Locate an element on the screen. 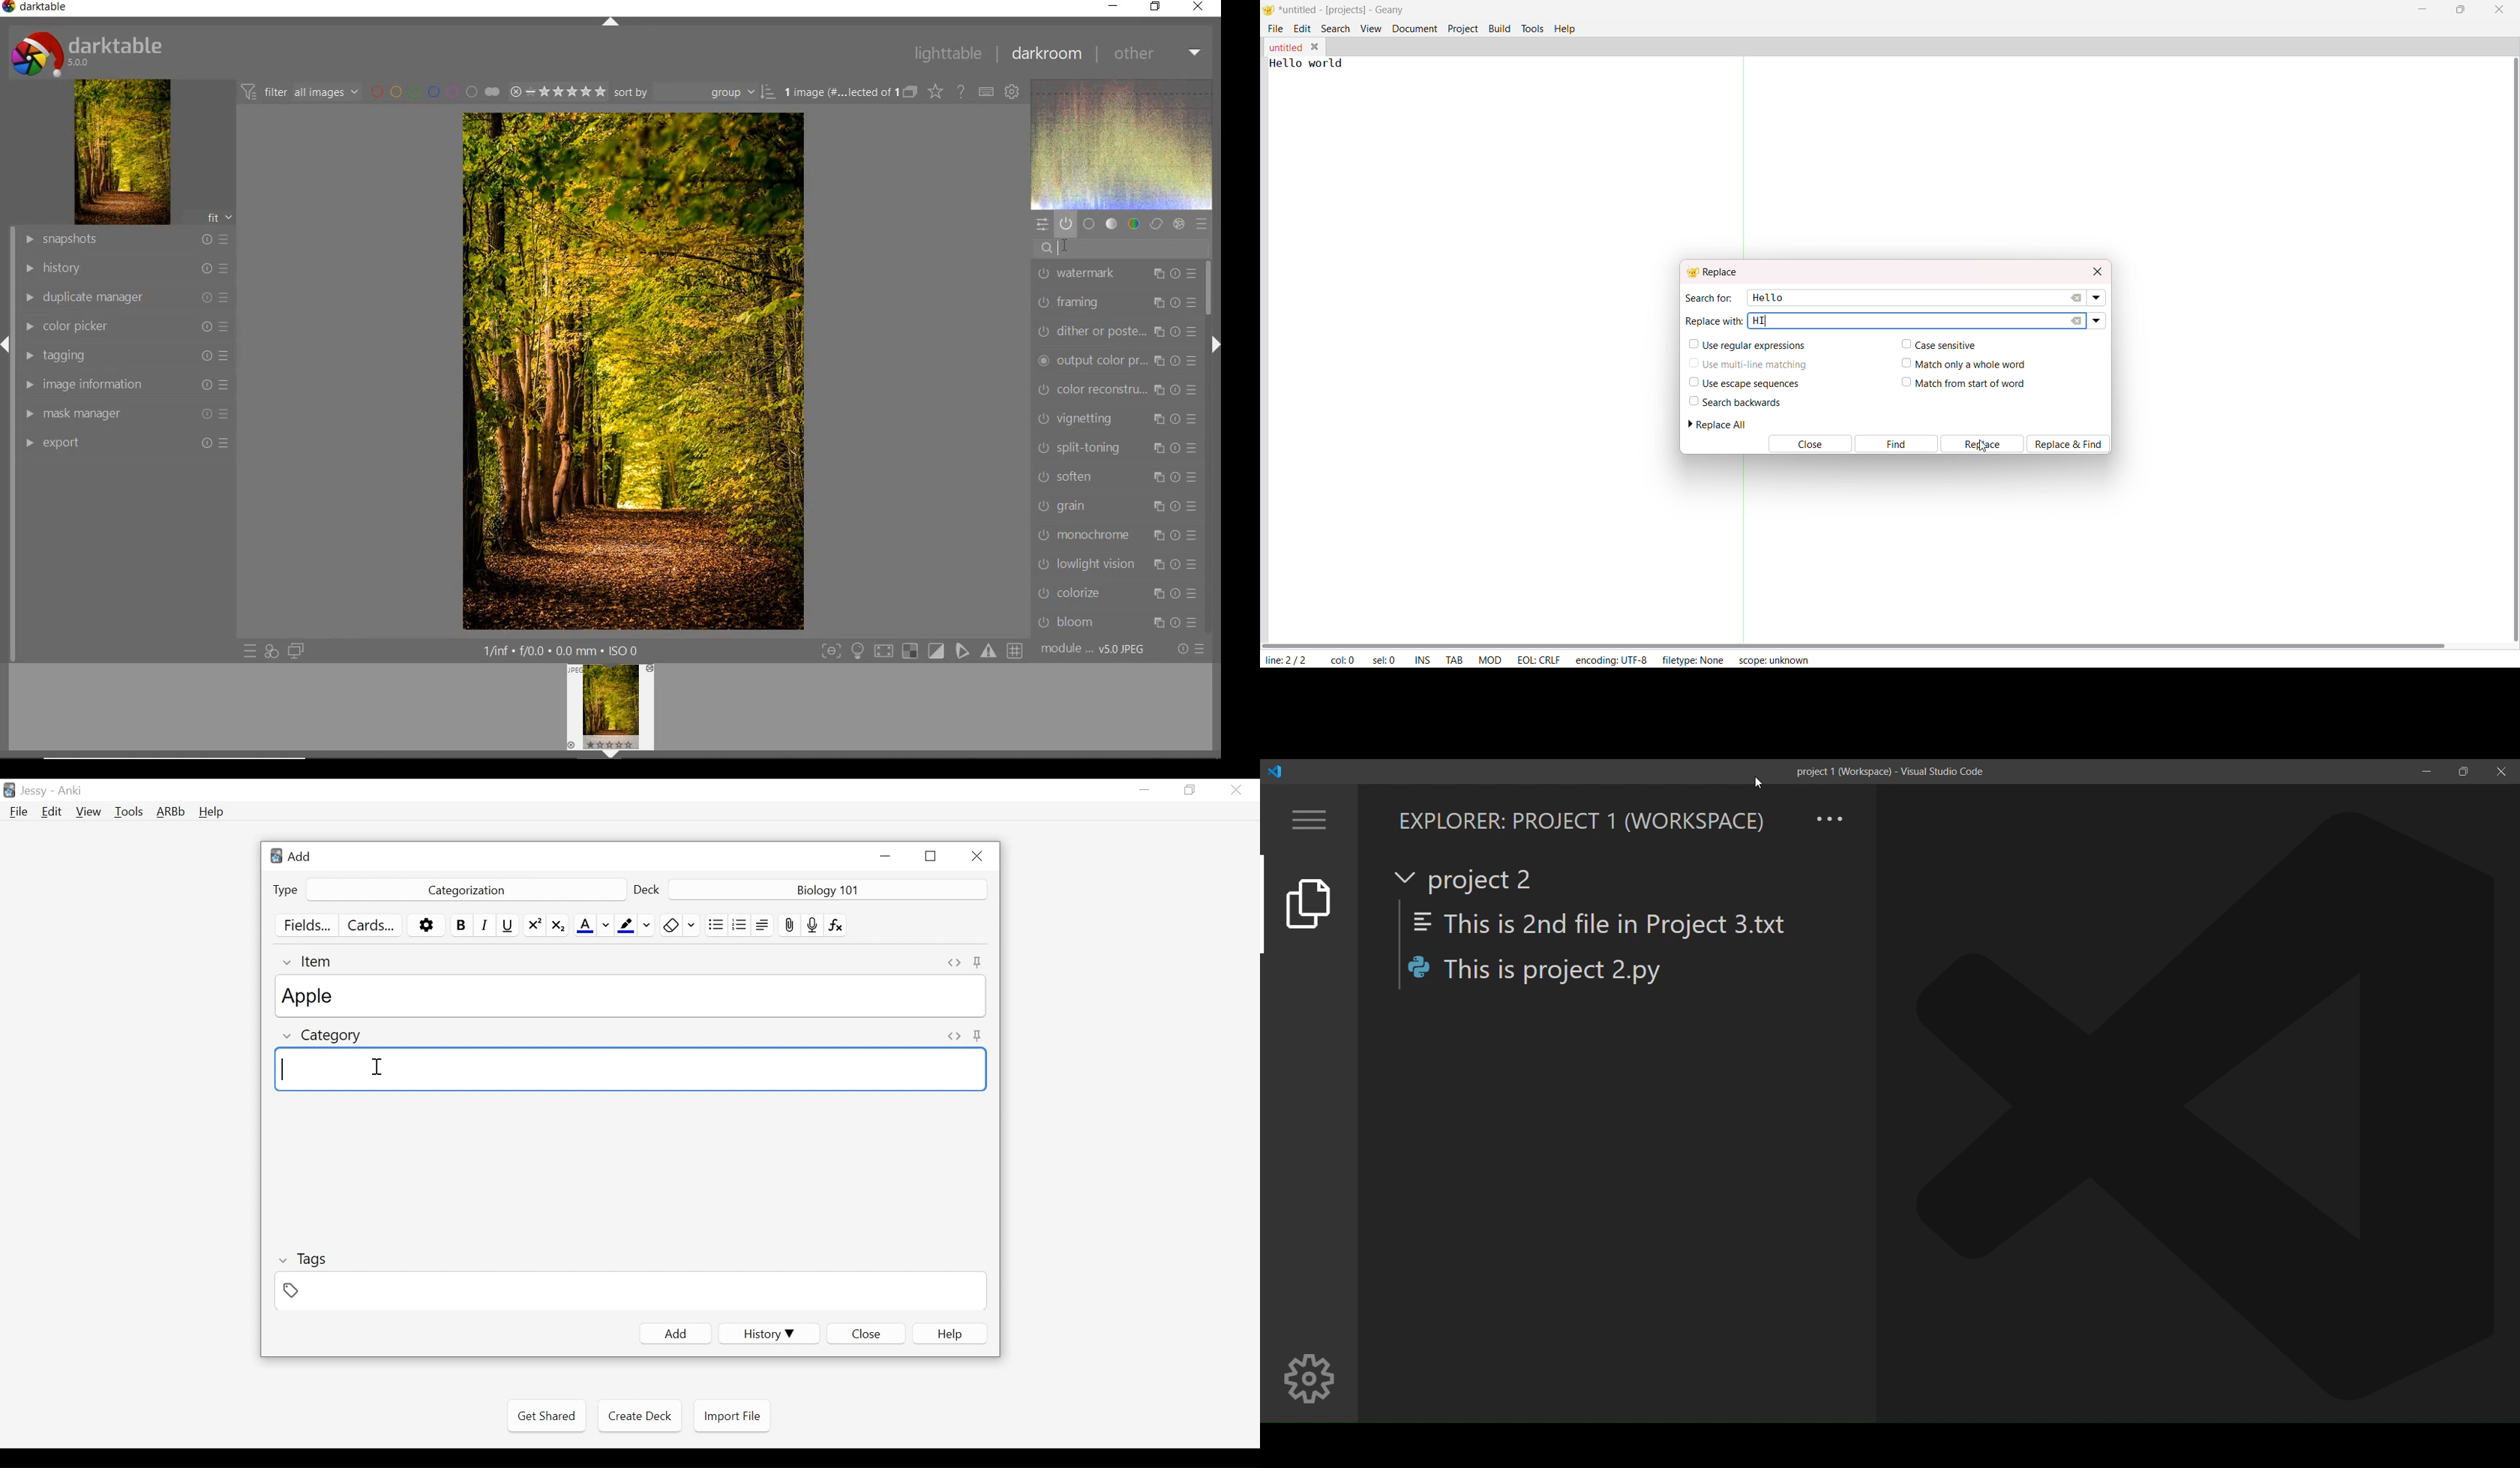  Item is located at coordinates (310, 961).